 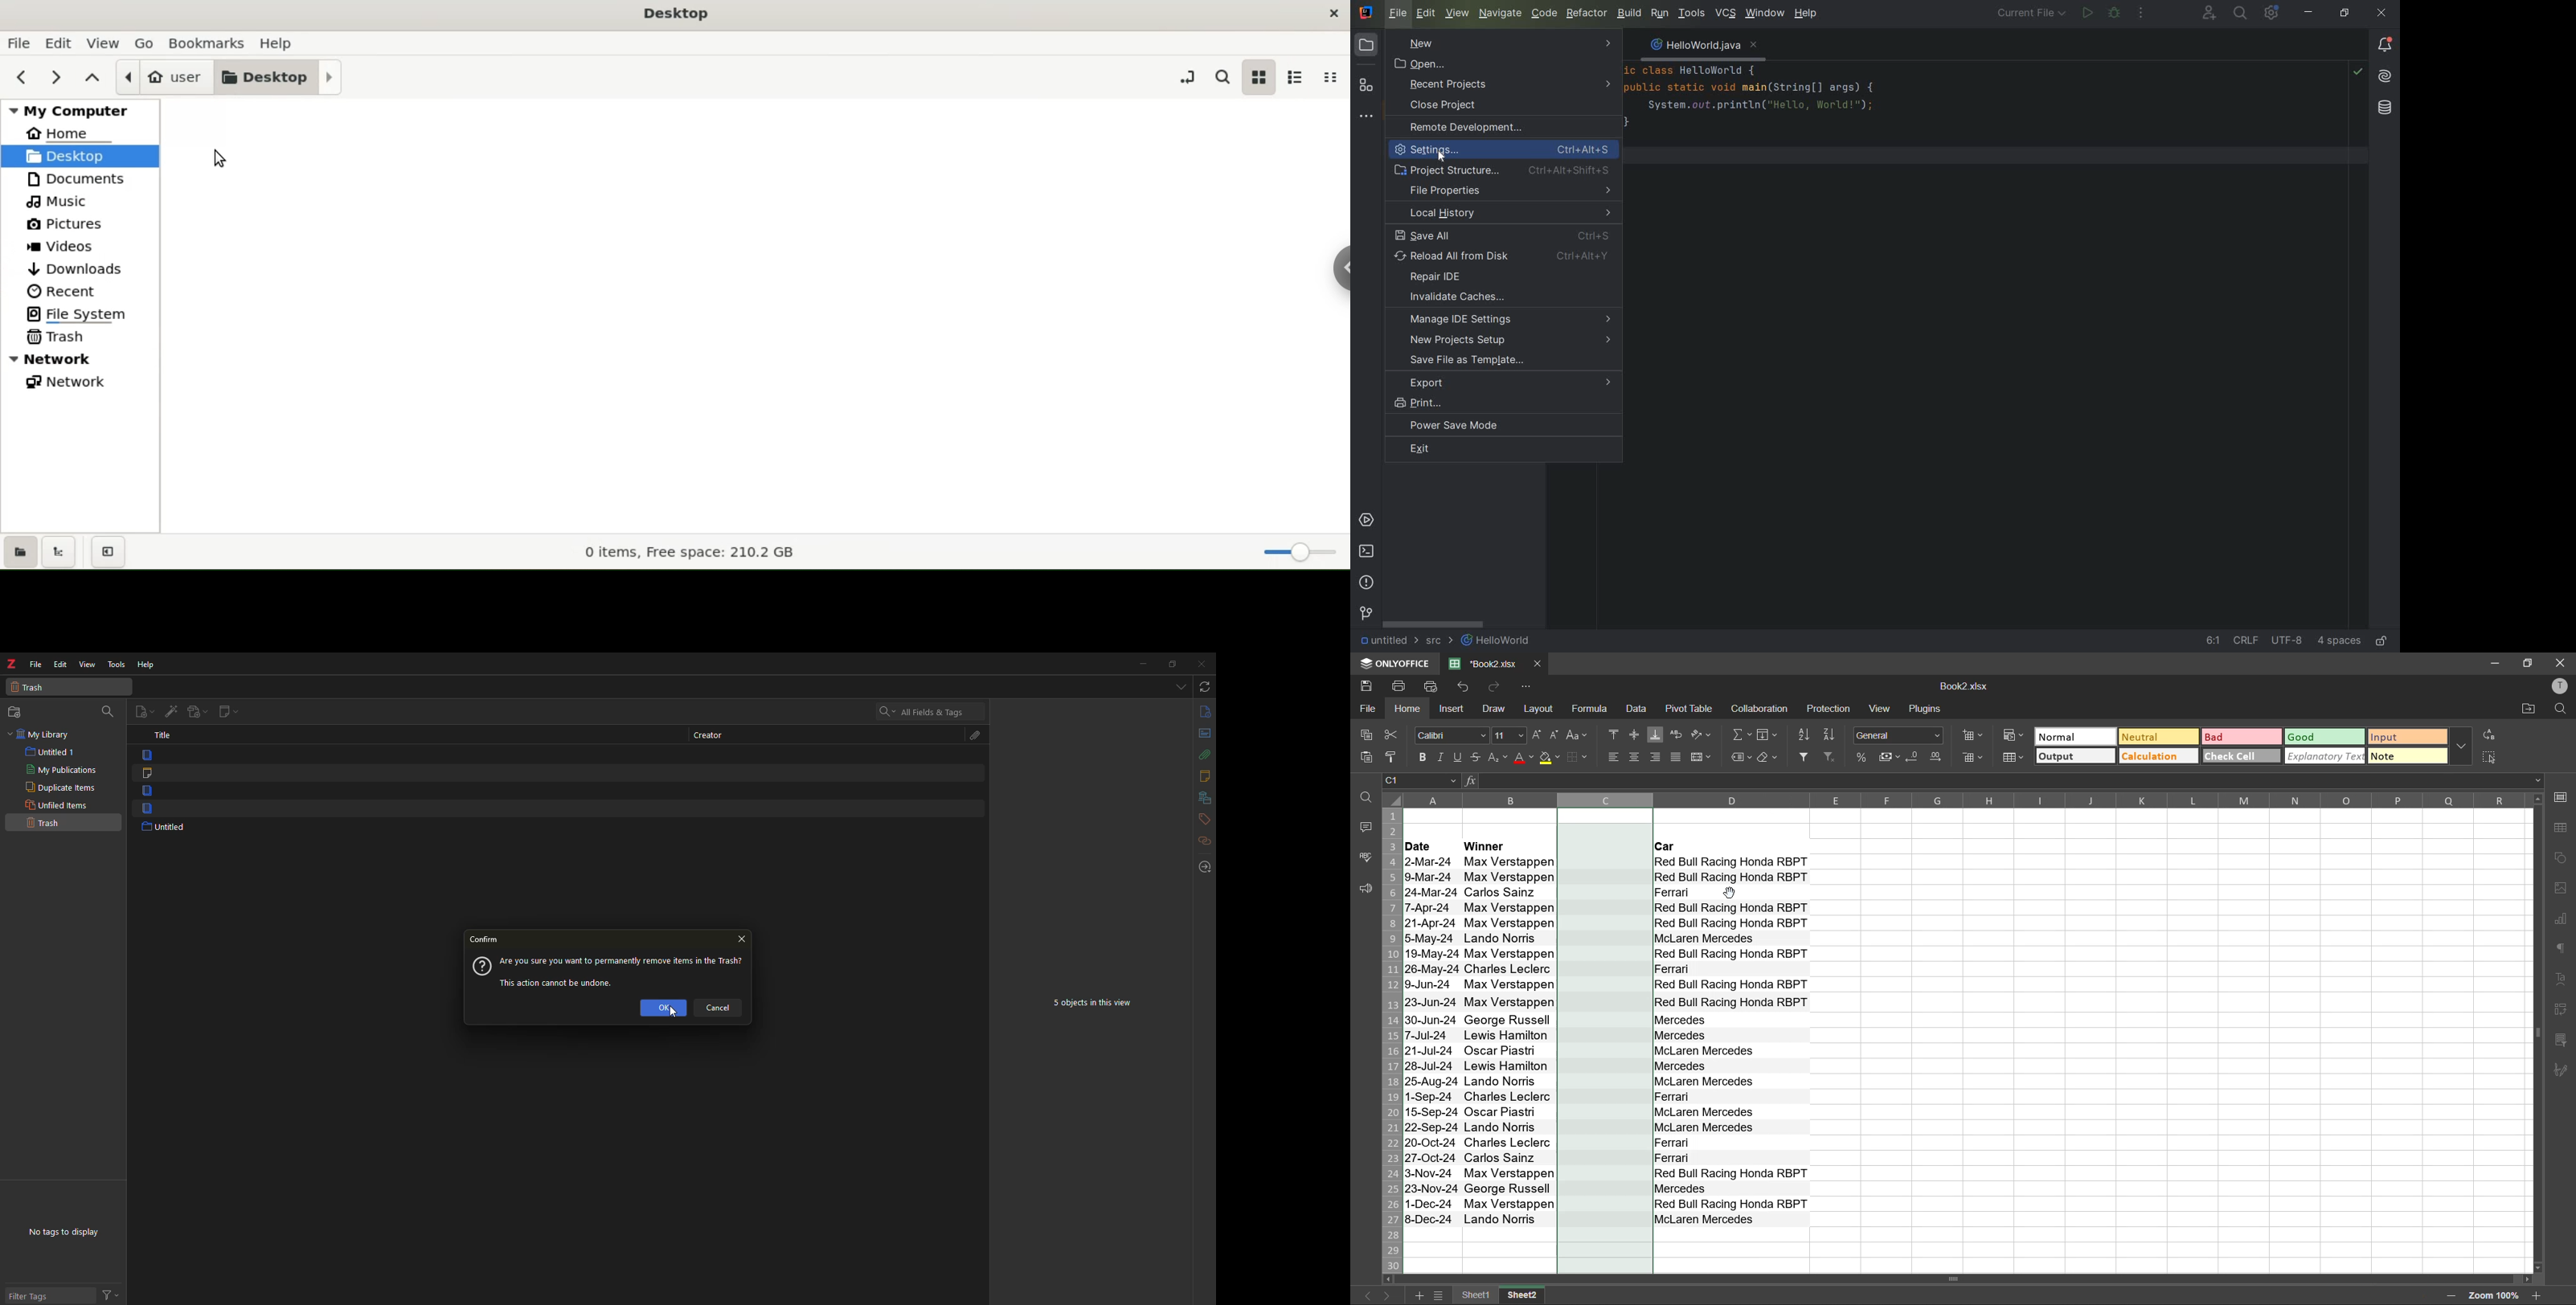 I want to click on insert cells, so click(x=1974, y=735).